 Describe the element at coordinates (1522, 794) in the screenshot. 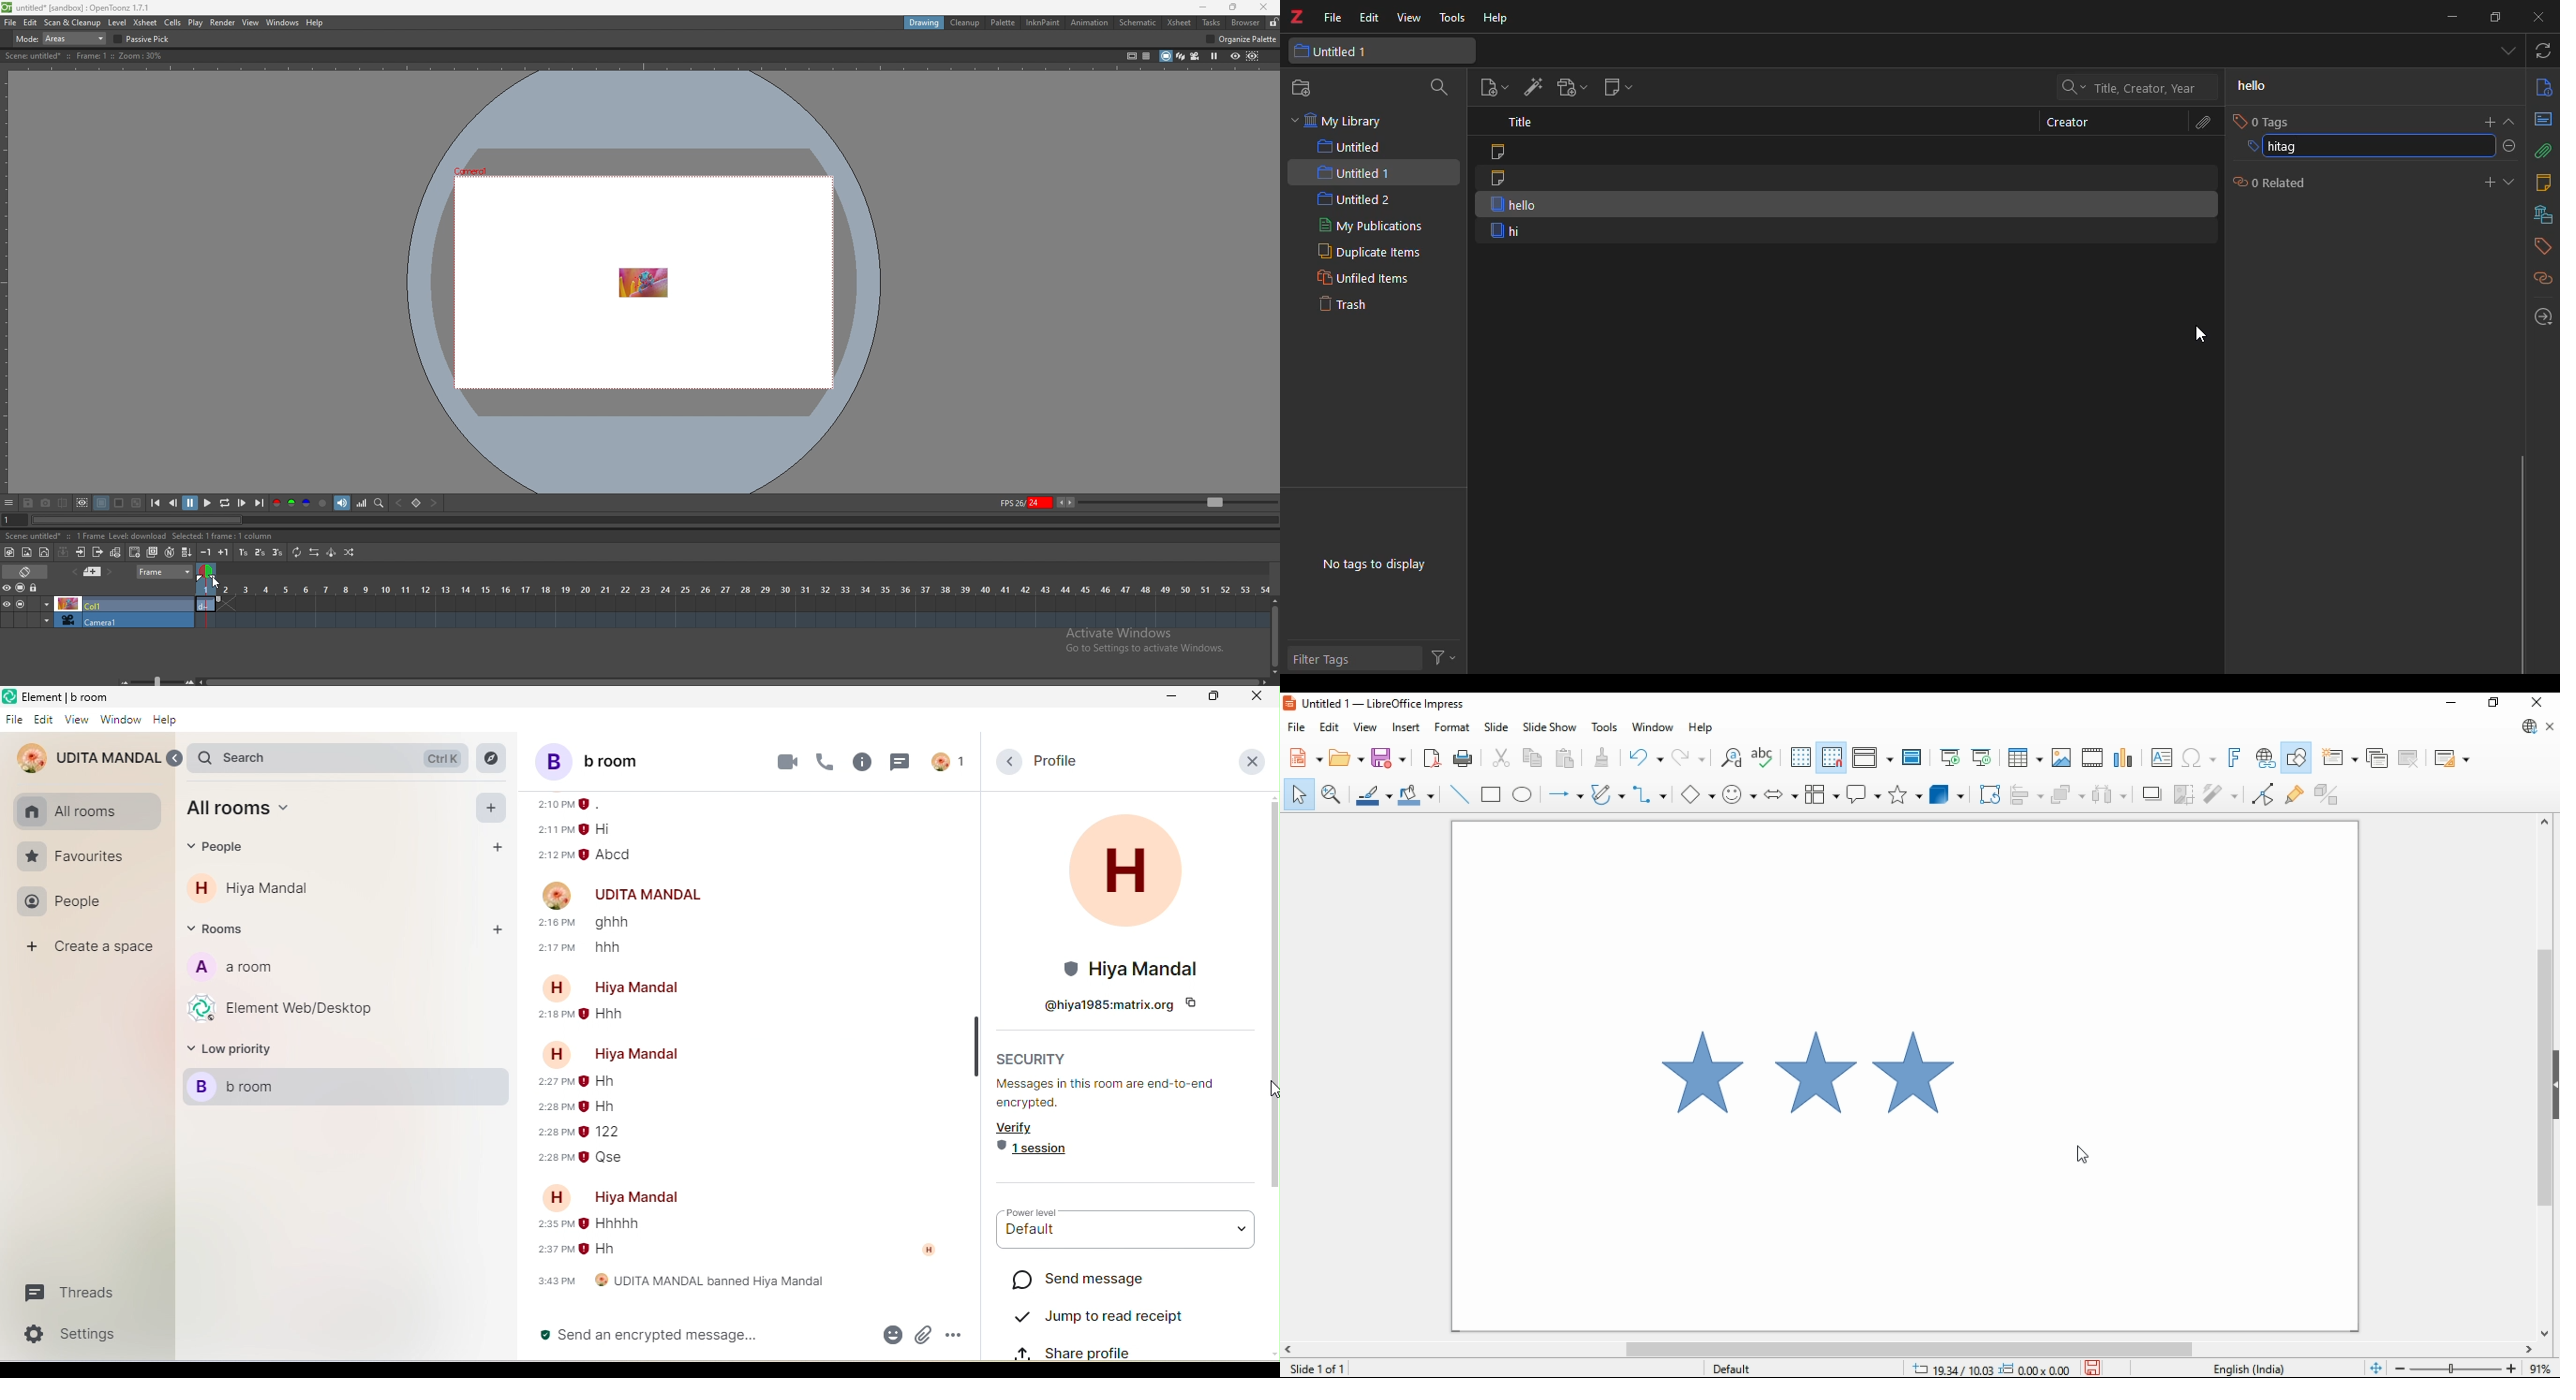

I see `ellipse` at that location.